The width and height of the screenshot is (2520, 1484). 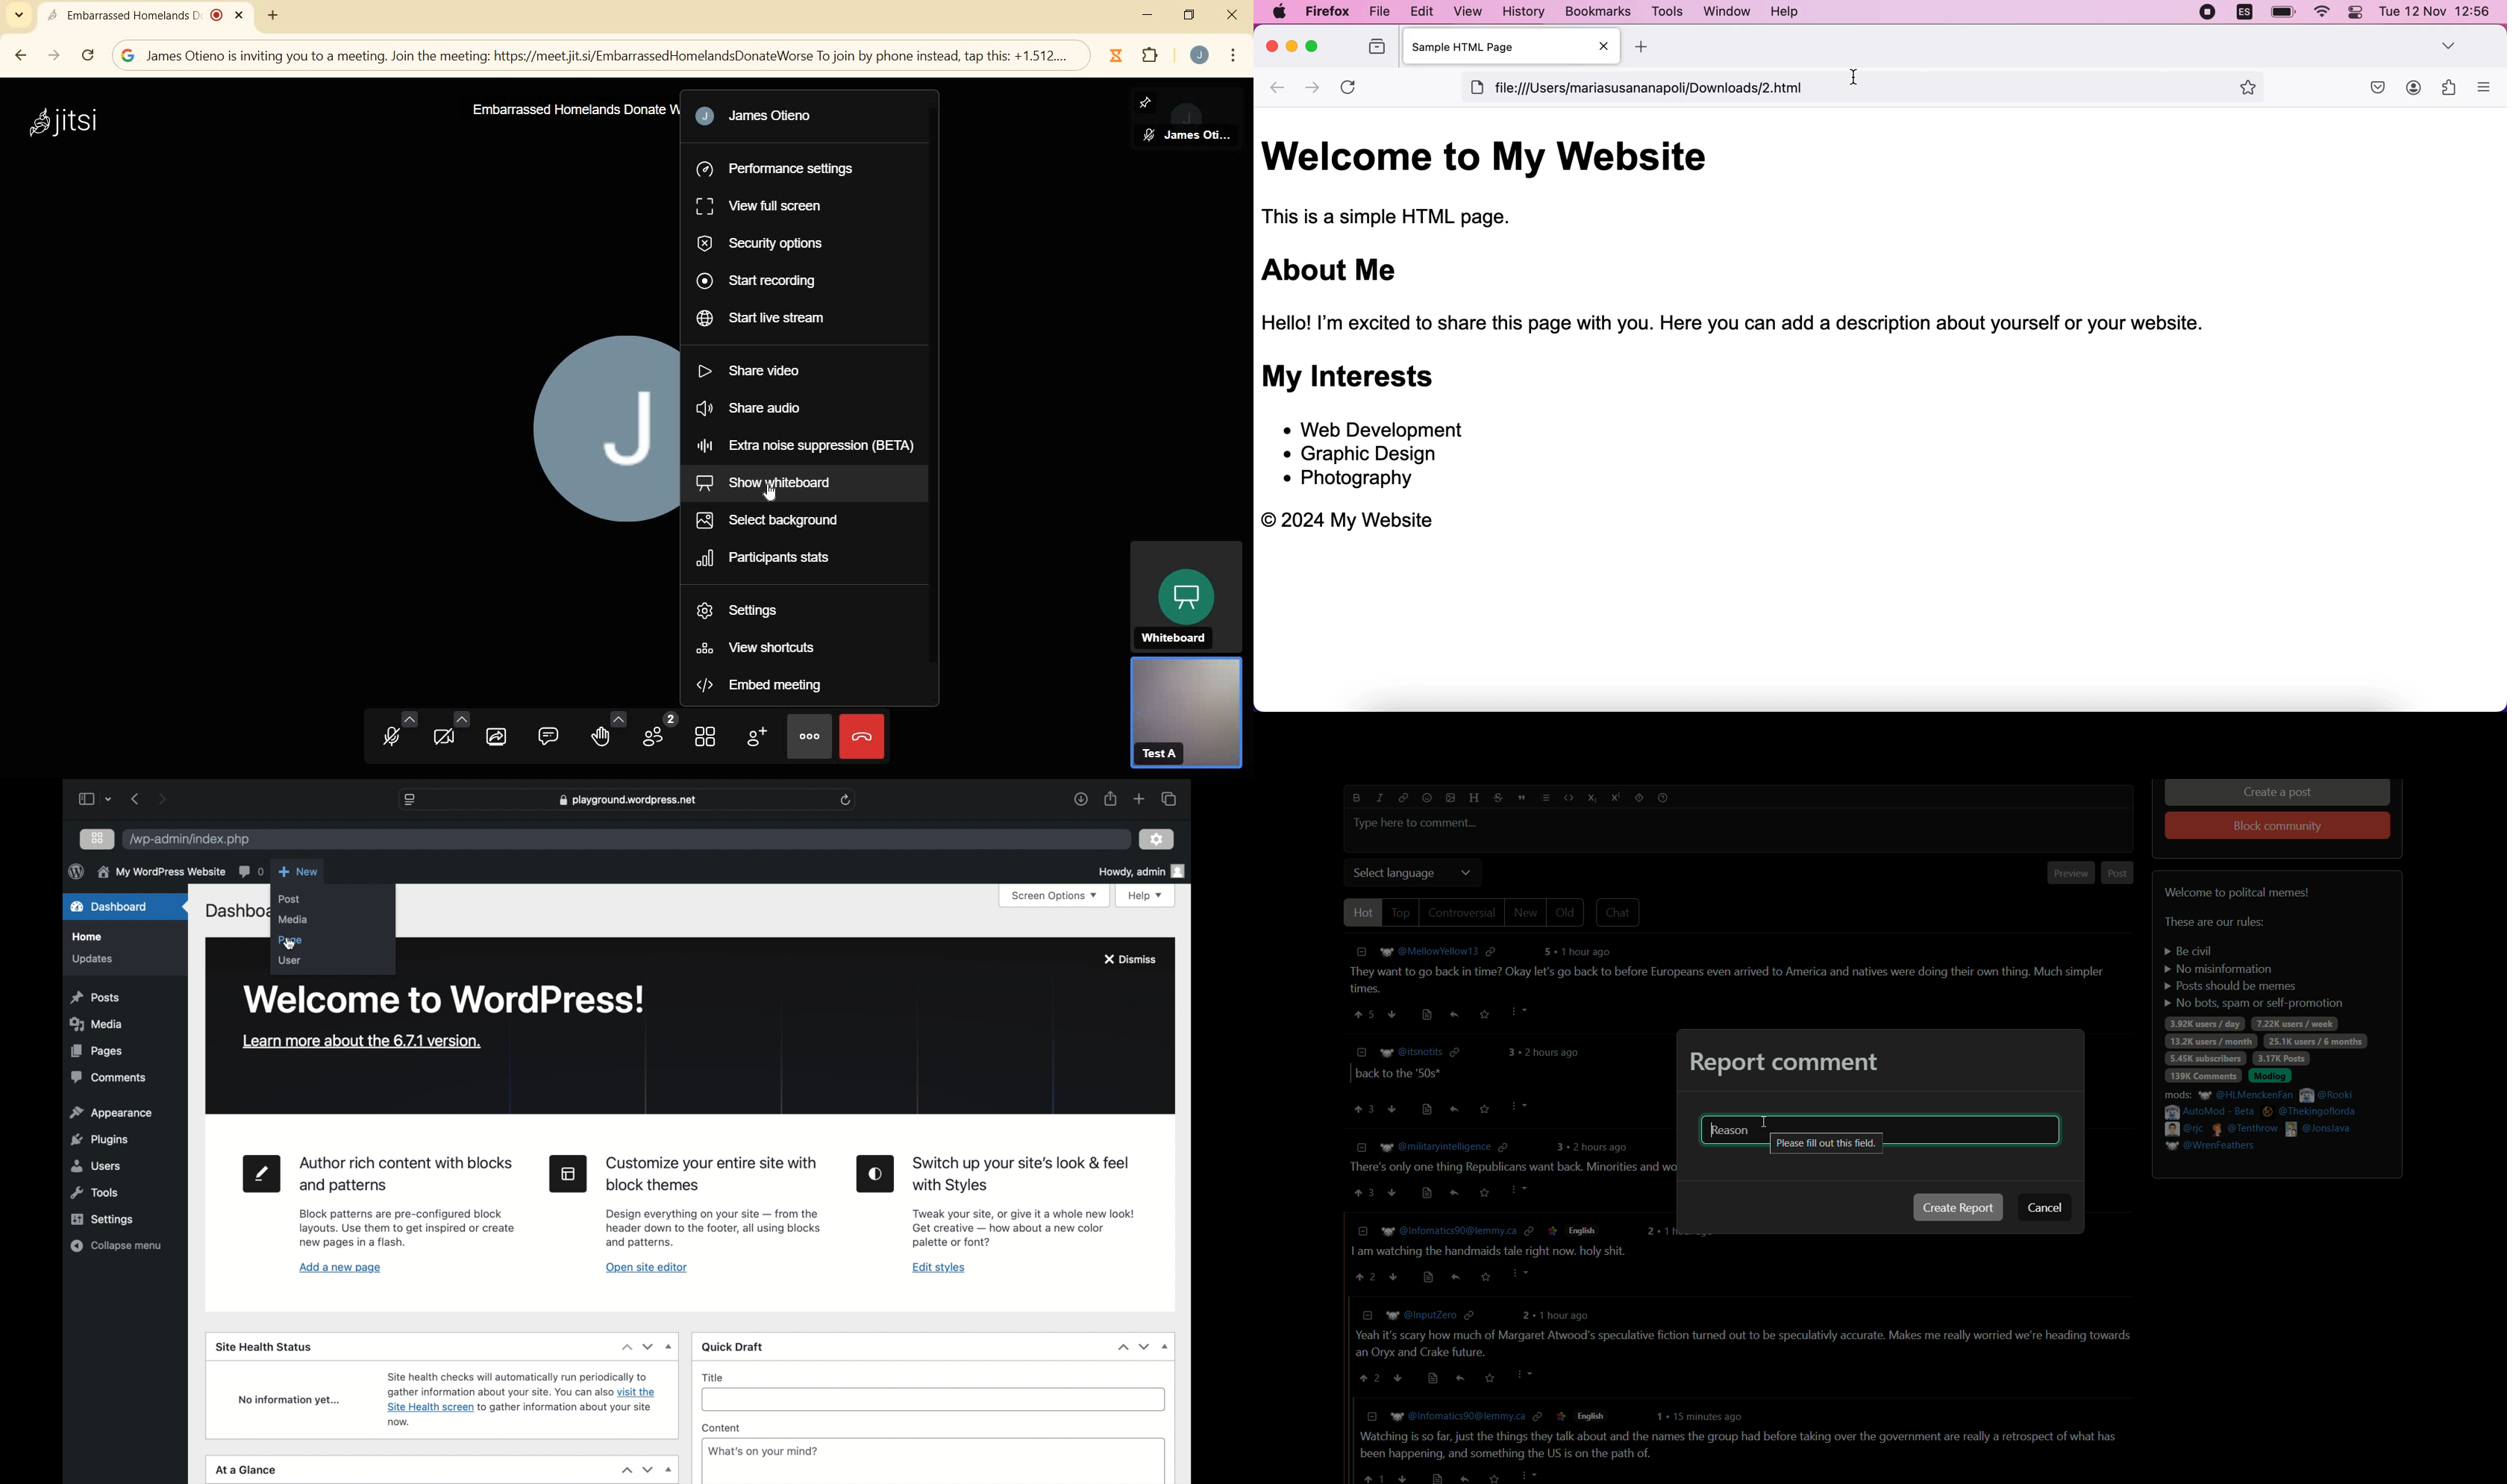 I want to click on what's on your mind?, so click(x=763, y=1451).